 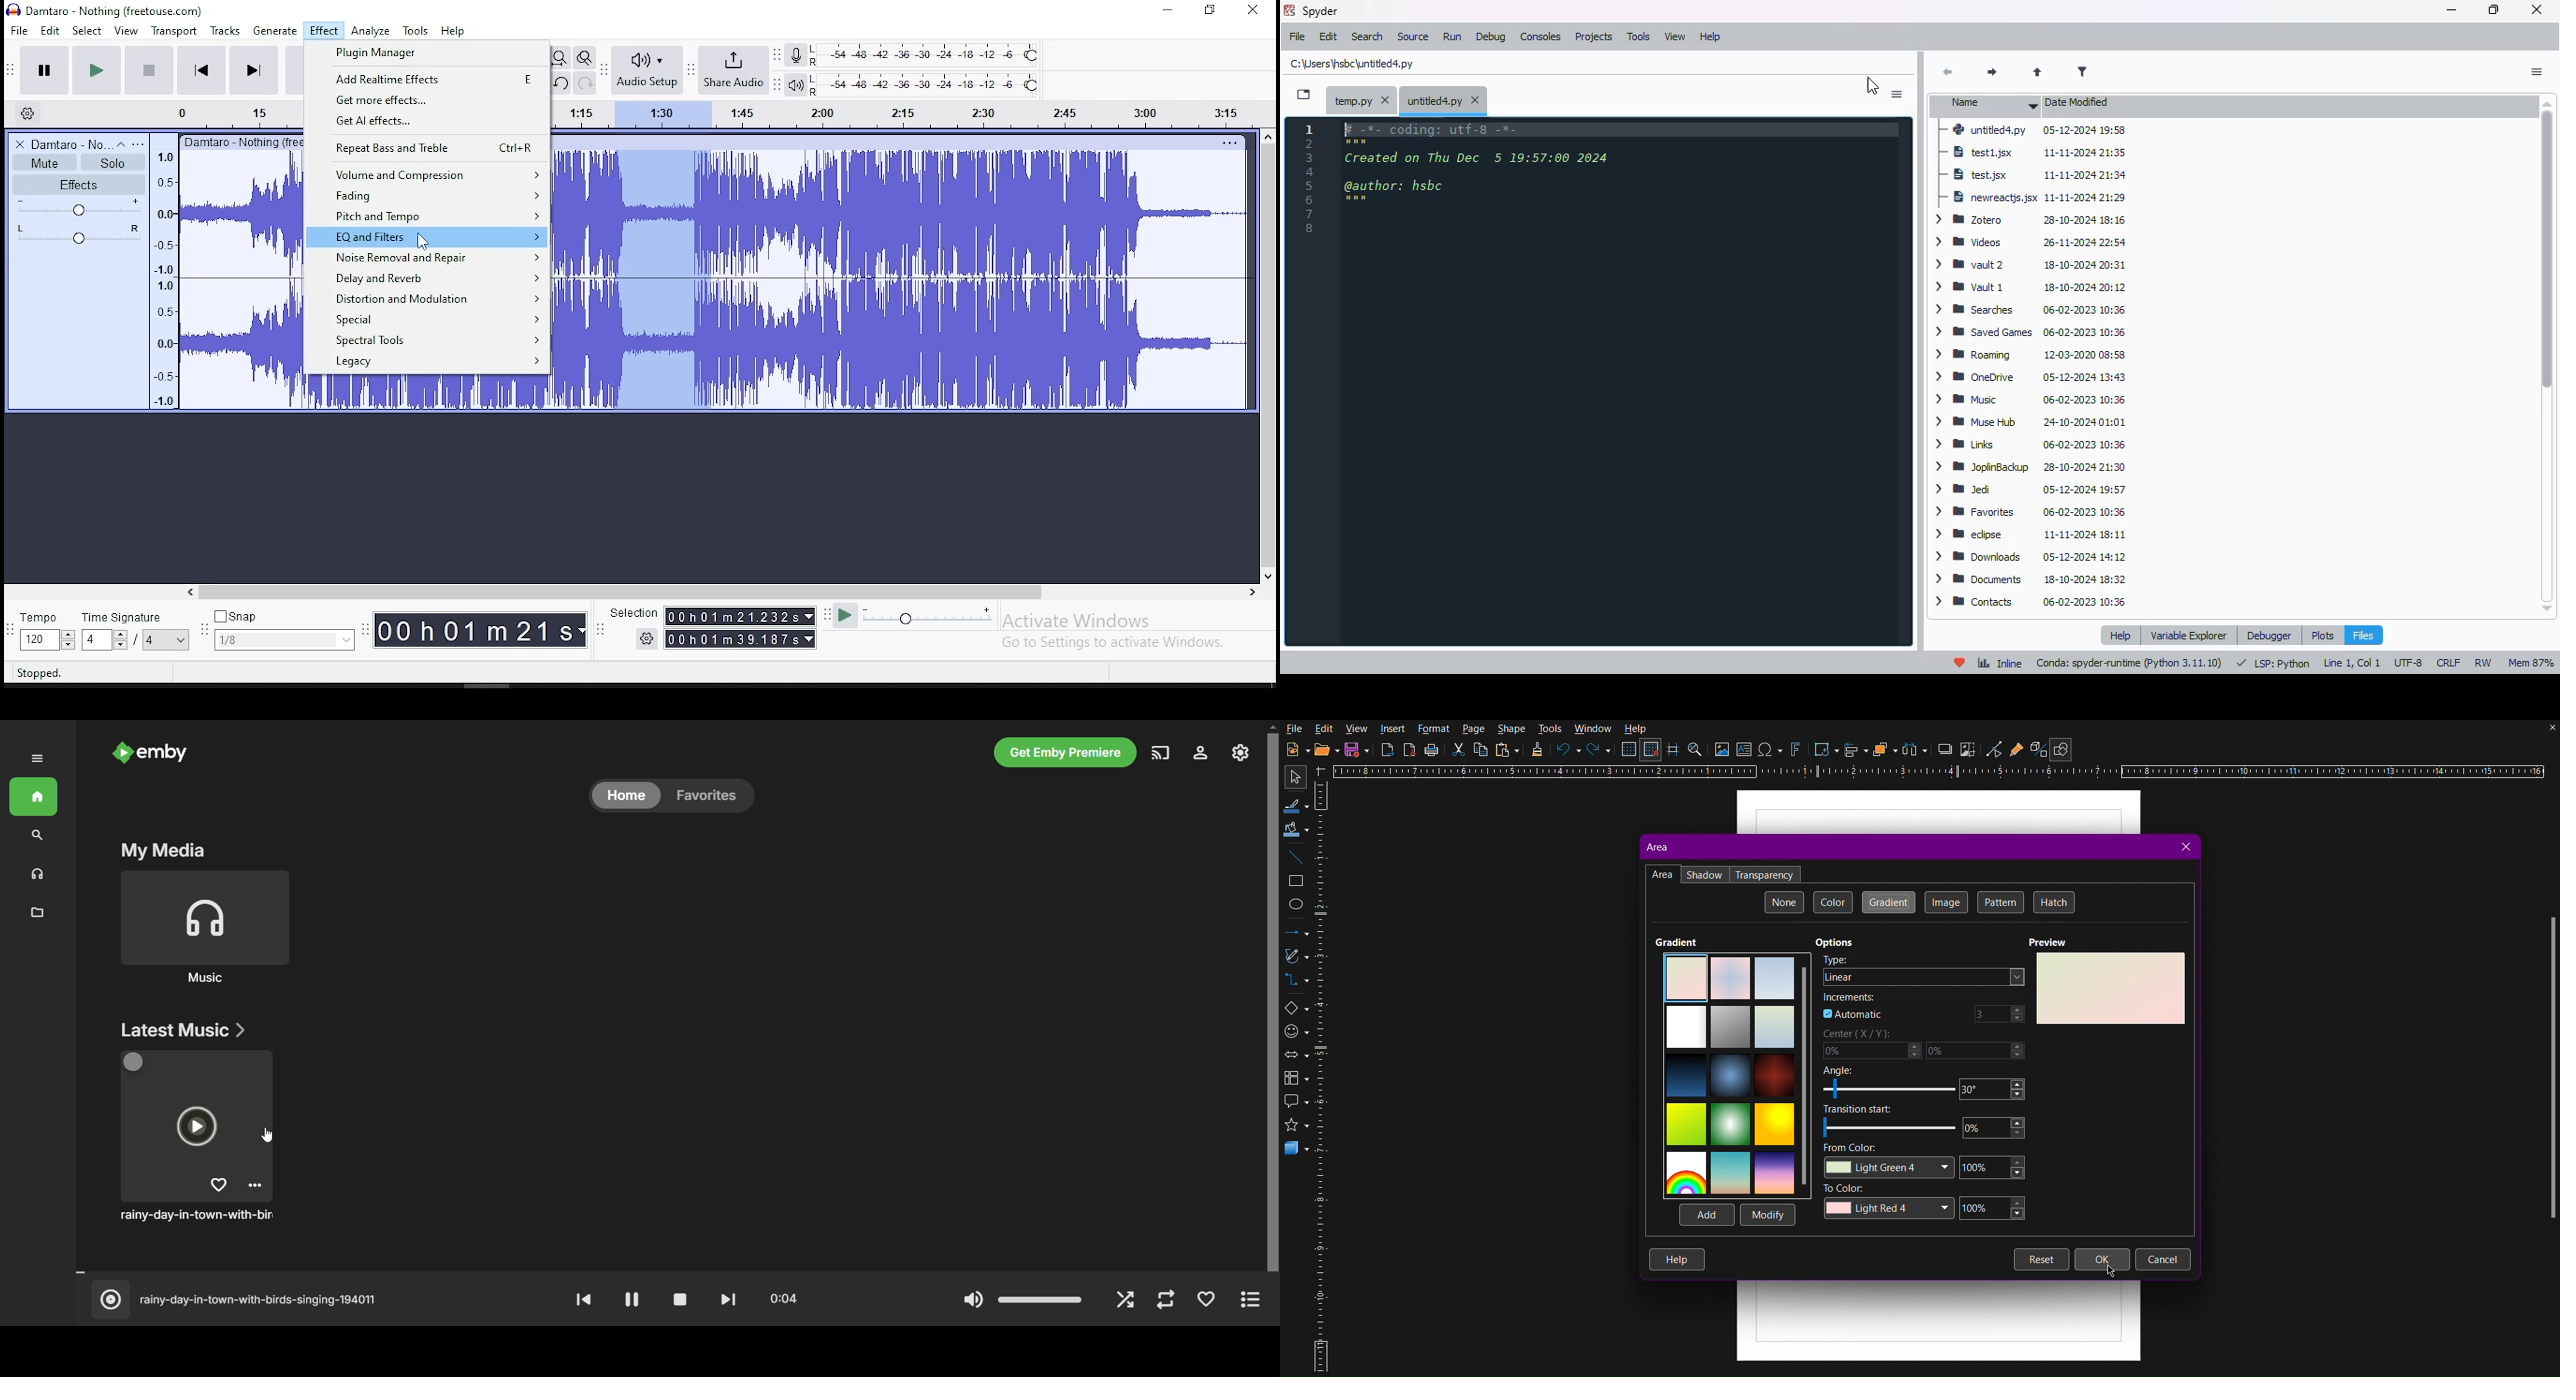 What do you see at coordinates (731, 616) in the screenshot?
I see `00Oh01m 21.232` at bounding box center [731, 616].